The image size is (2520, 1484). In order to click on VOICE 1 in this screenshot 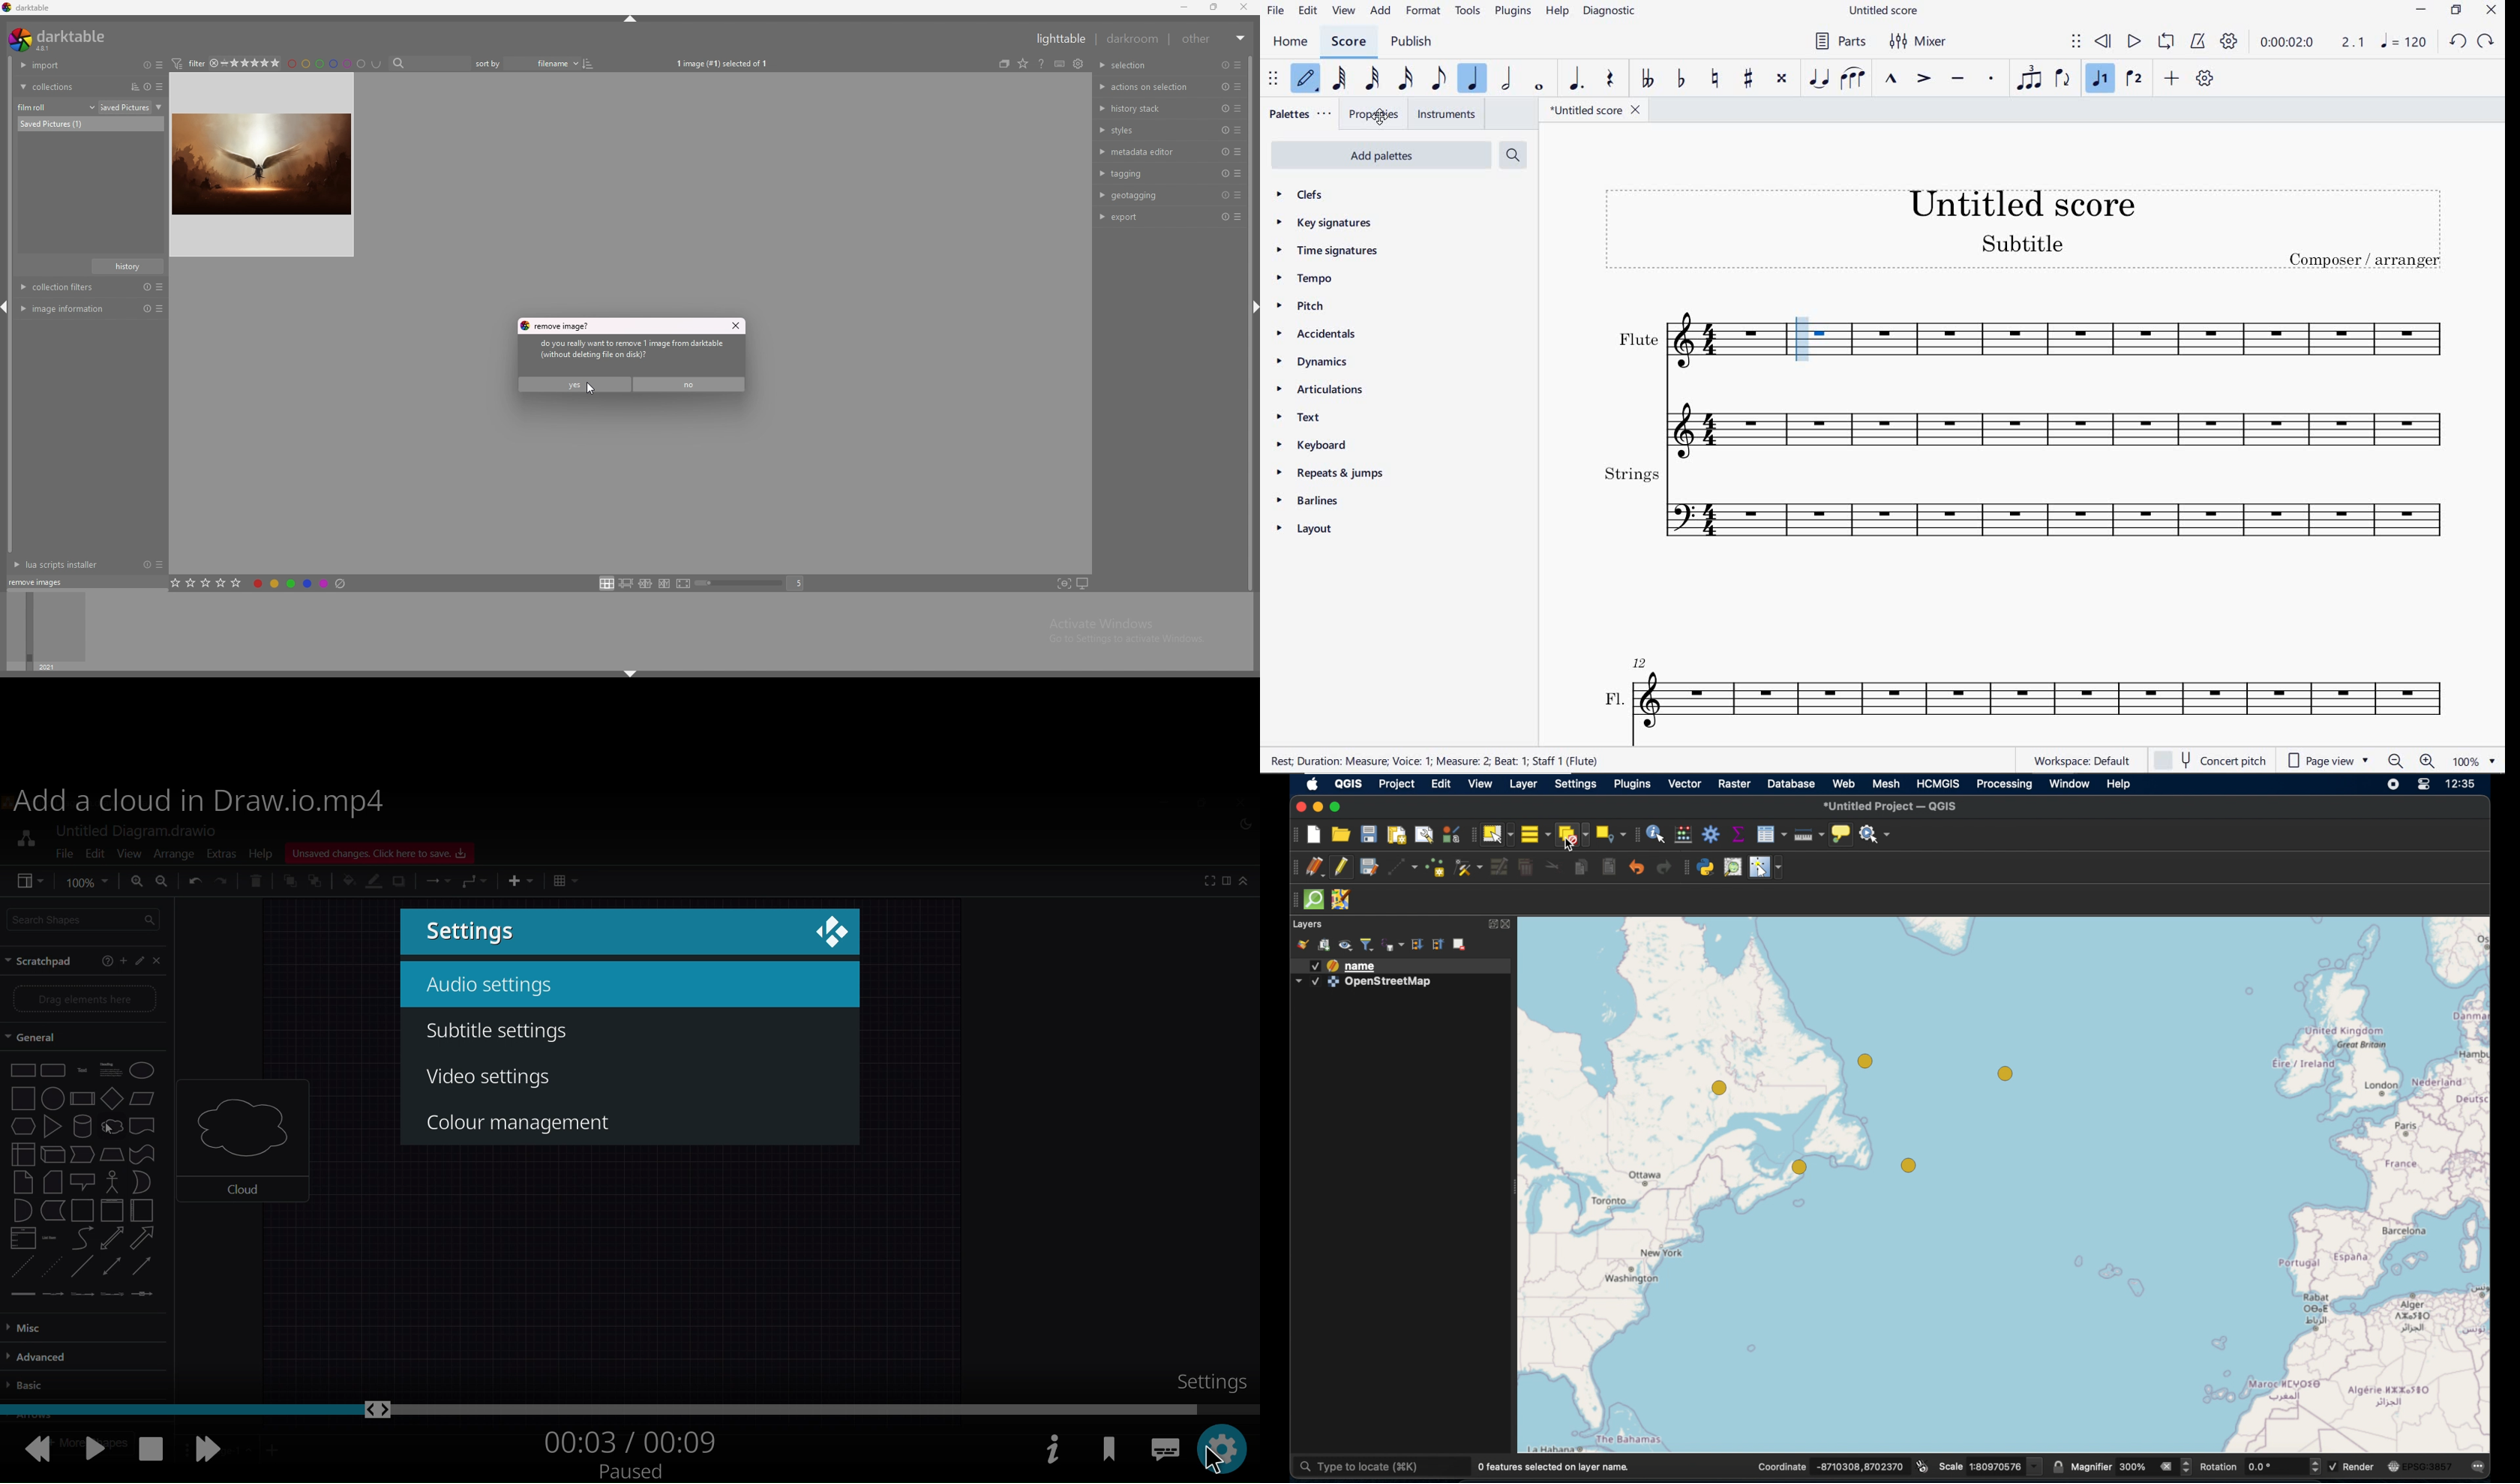, I will do `click(2100, 79)`.